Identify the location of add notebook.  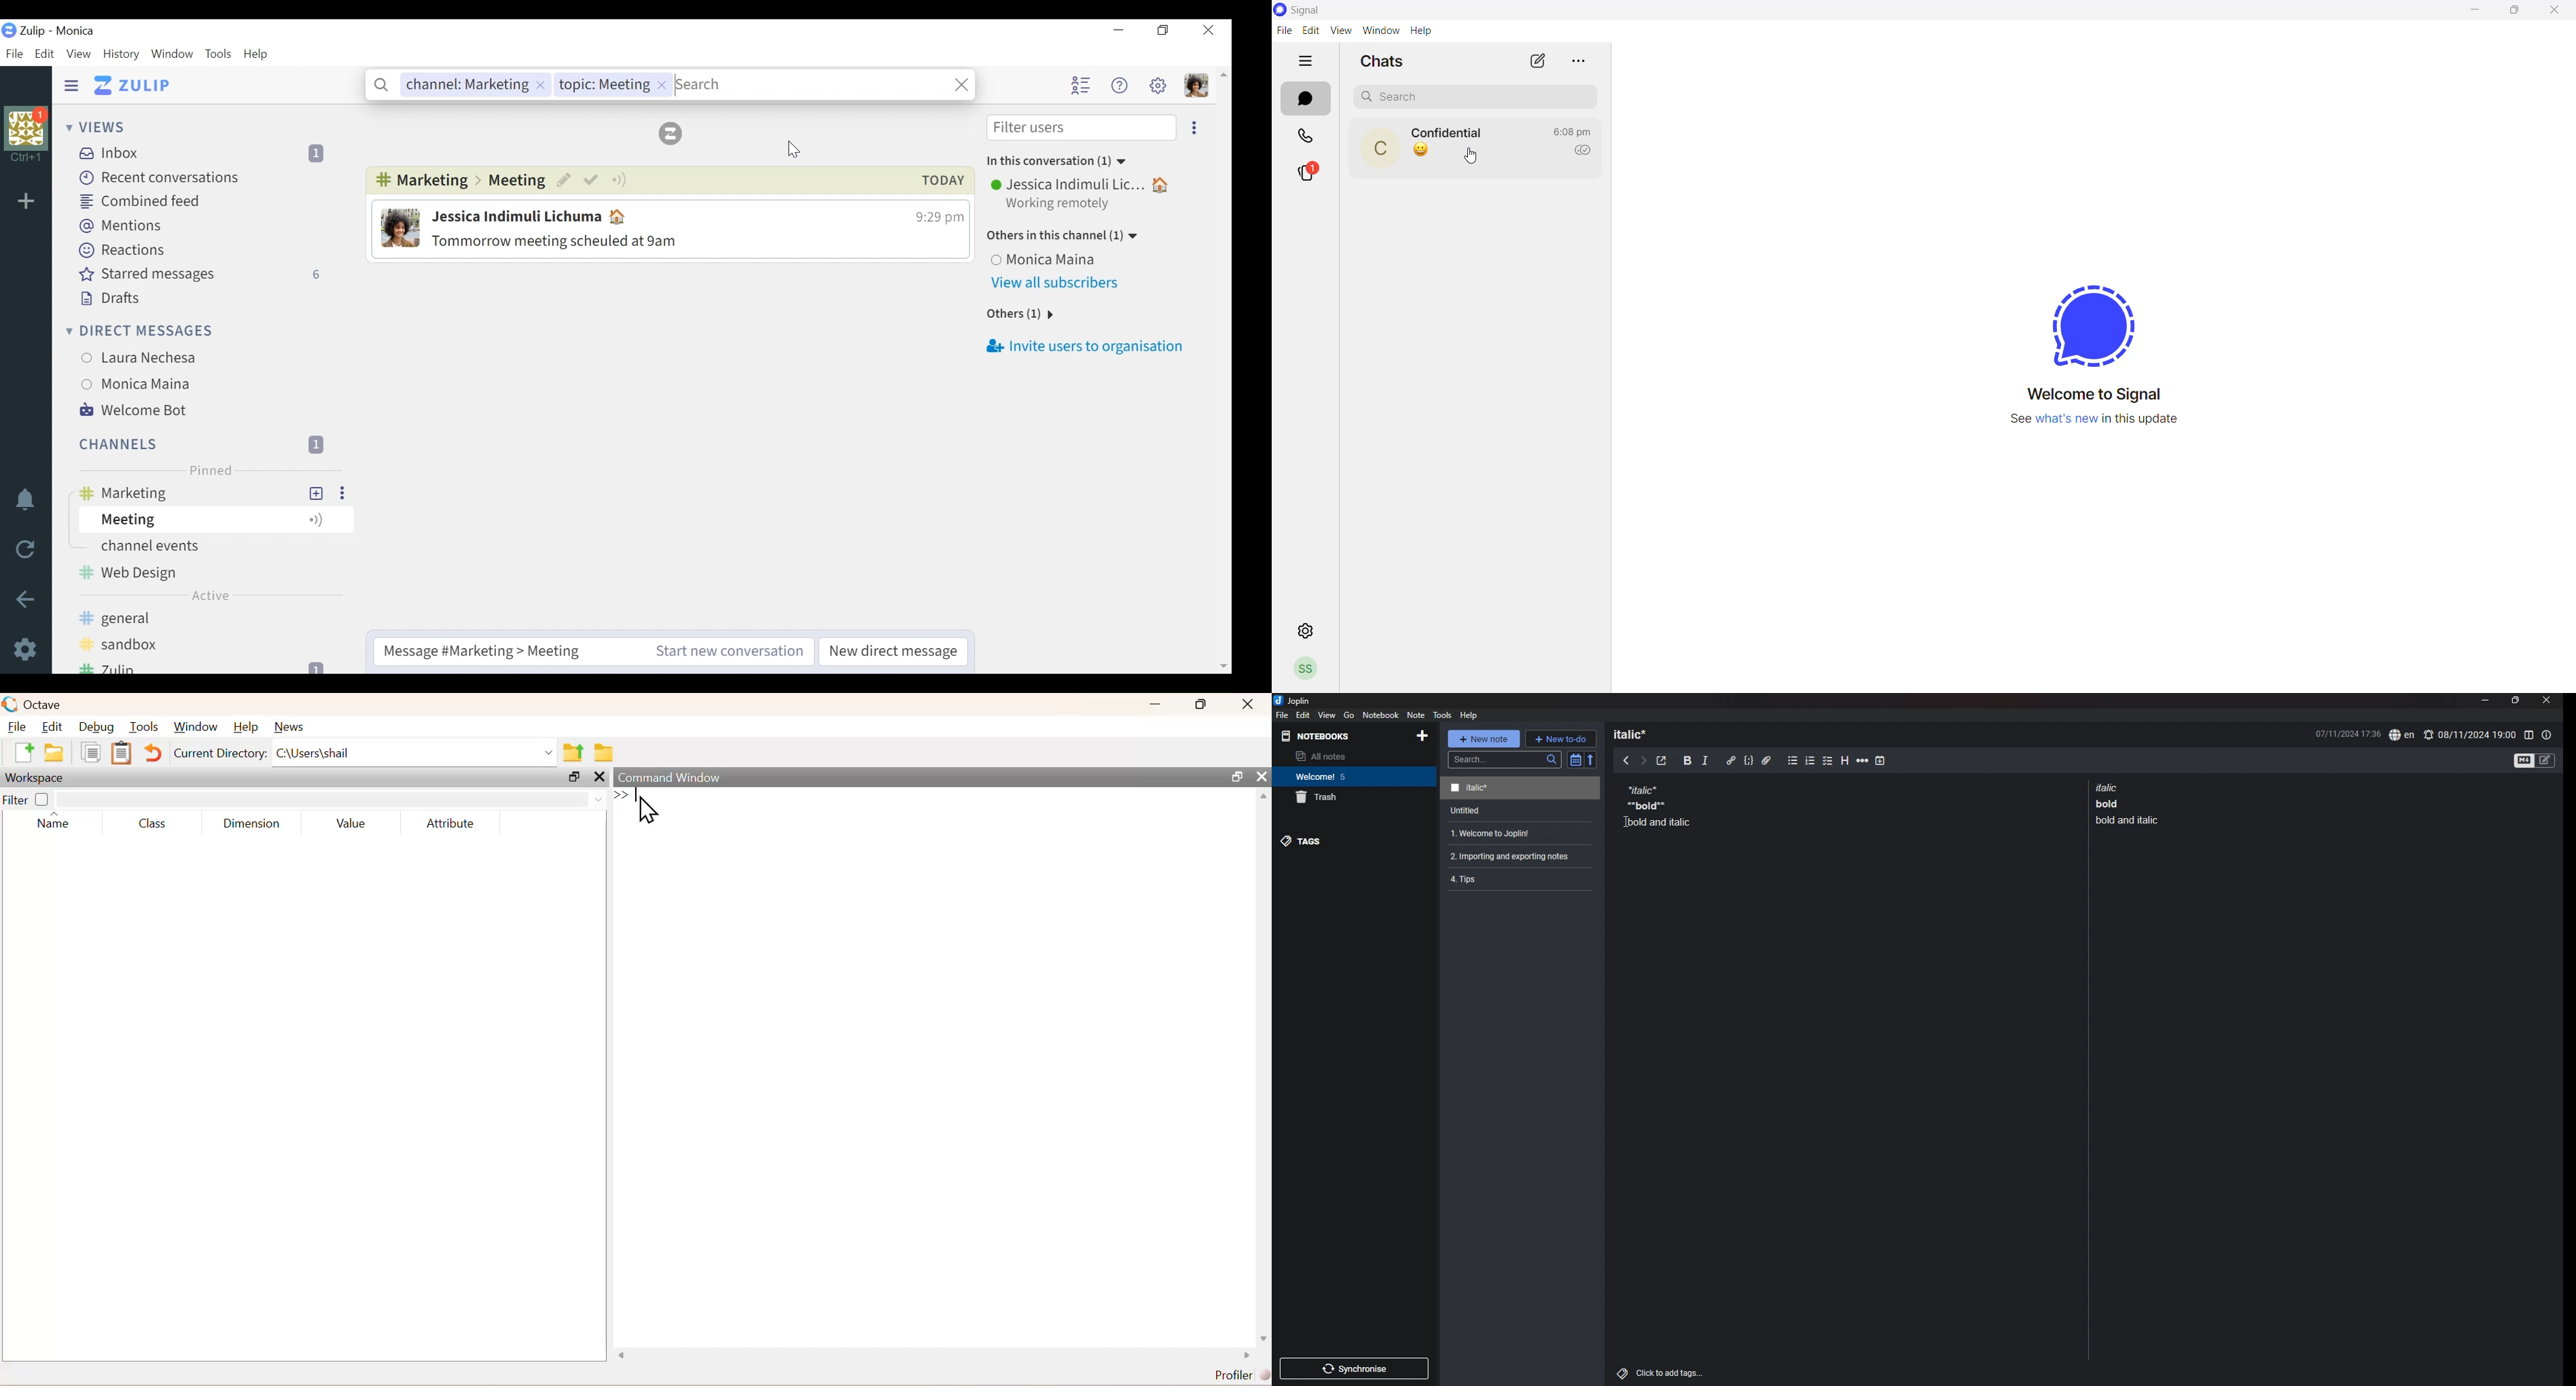
(1421, 735).